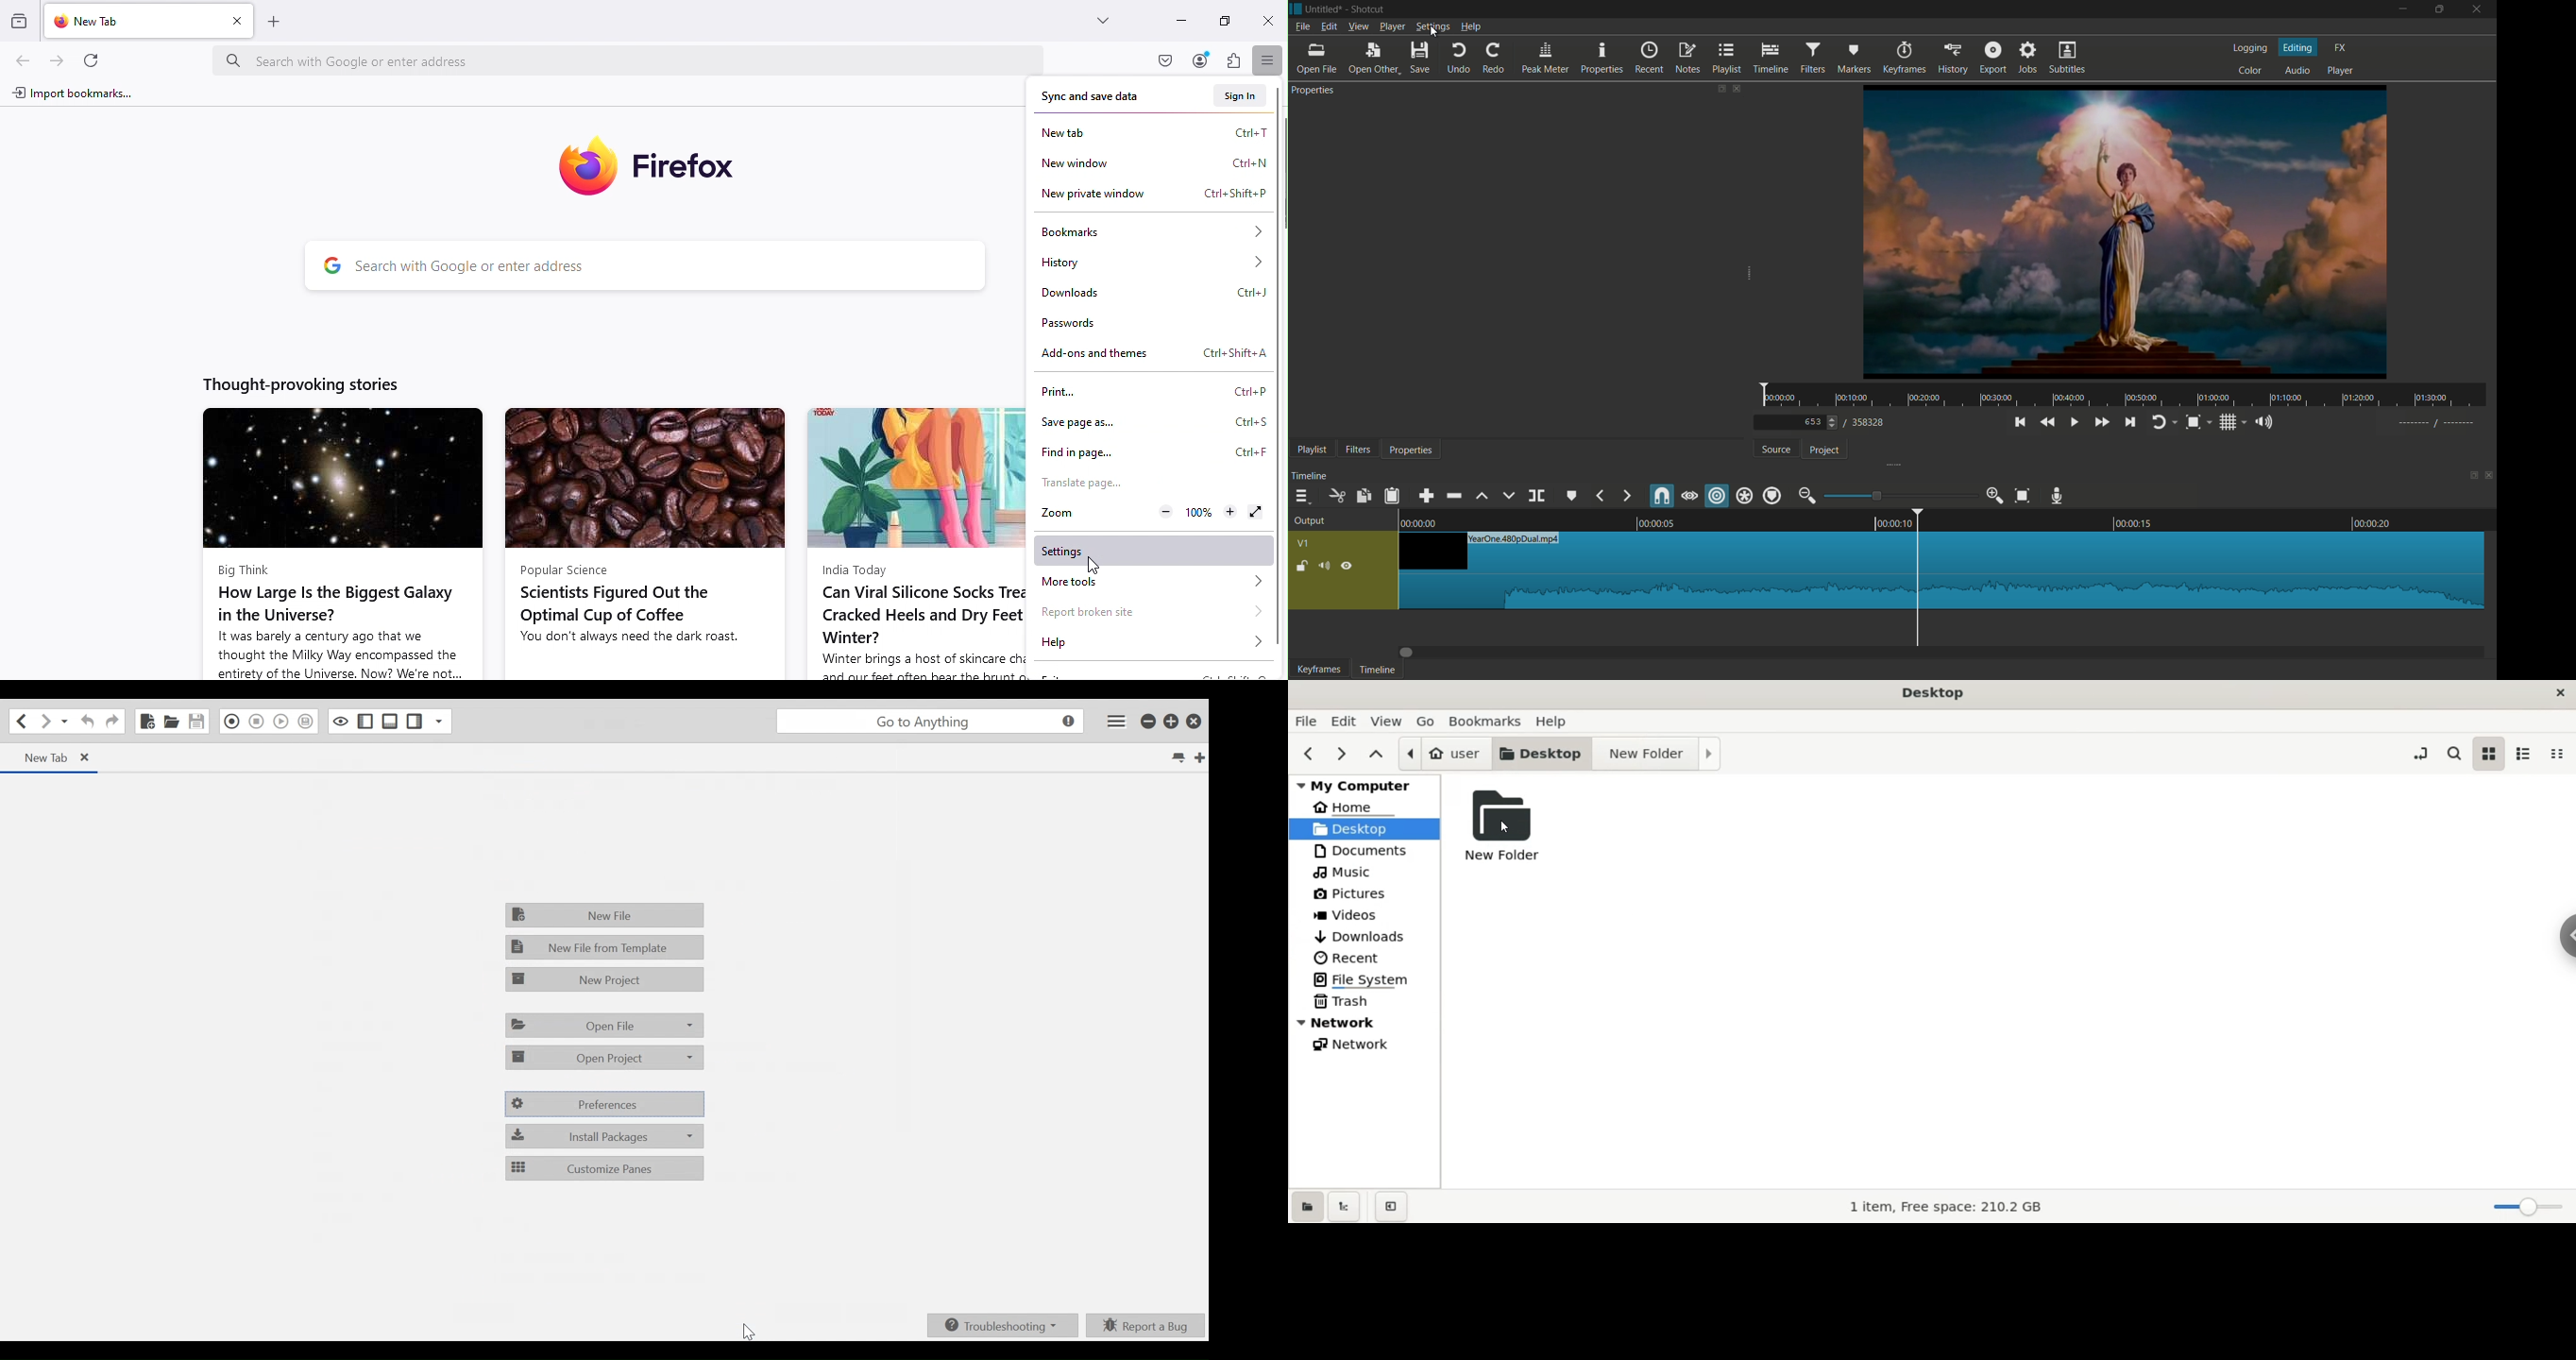 The image size is (2576, 1372). Describe the element at coordinates (1661, 496) in the screenshot. I see `snap` at that location.